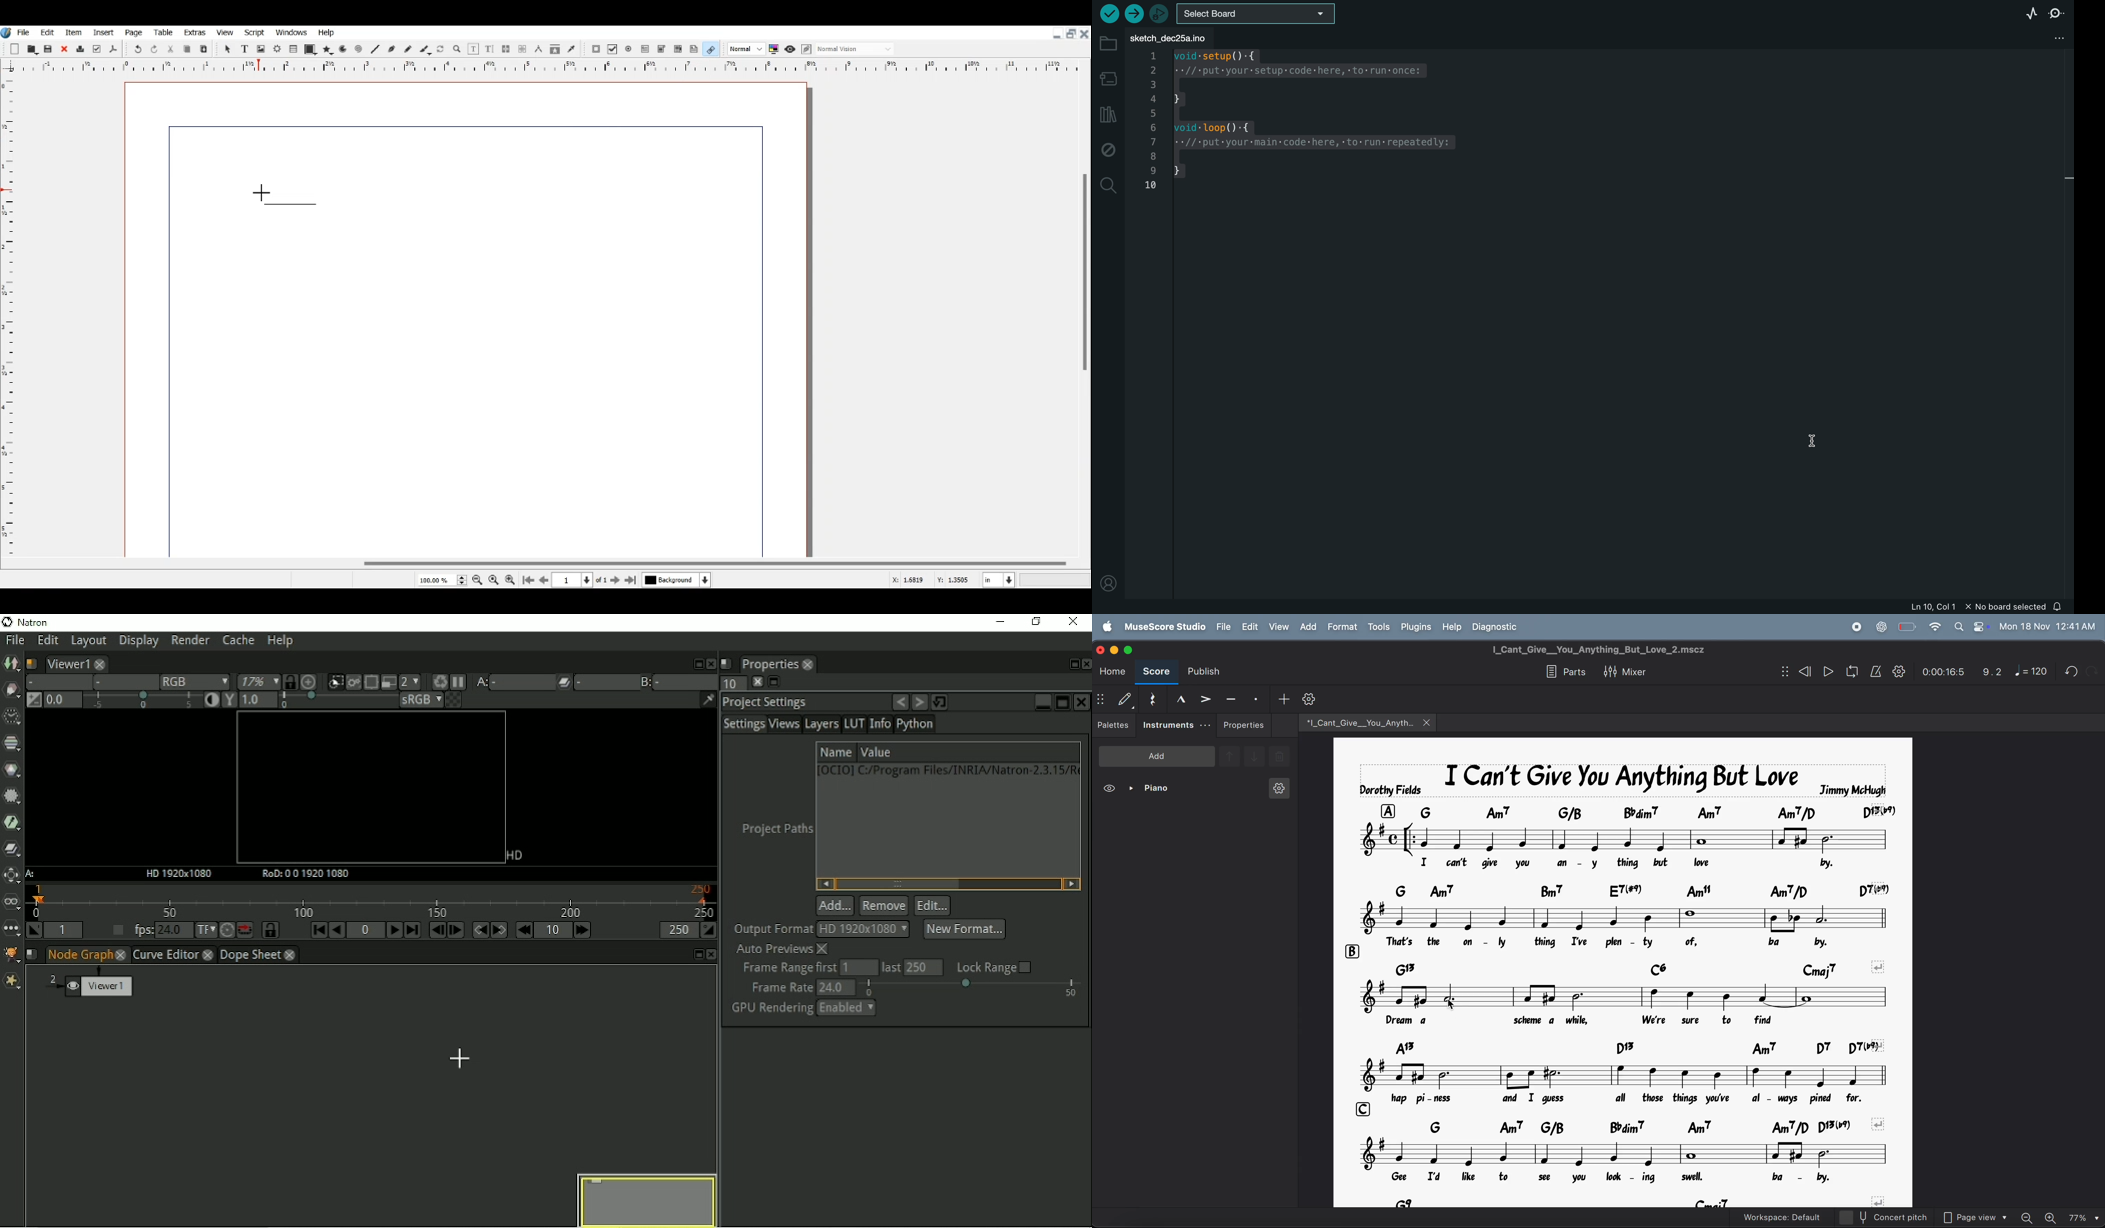 This screenshot has width=2128, height=1232. Describe the element at coordinates (646, 49) in the screenshot. I see `PDF Text Field` at that location.